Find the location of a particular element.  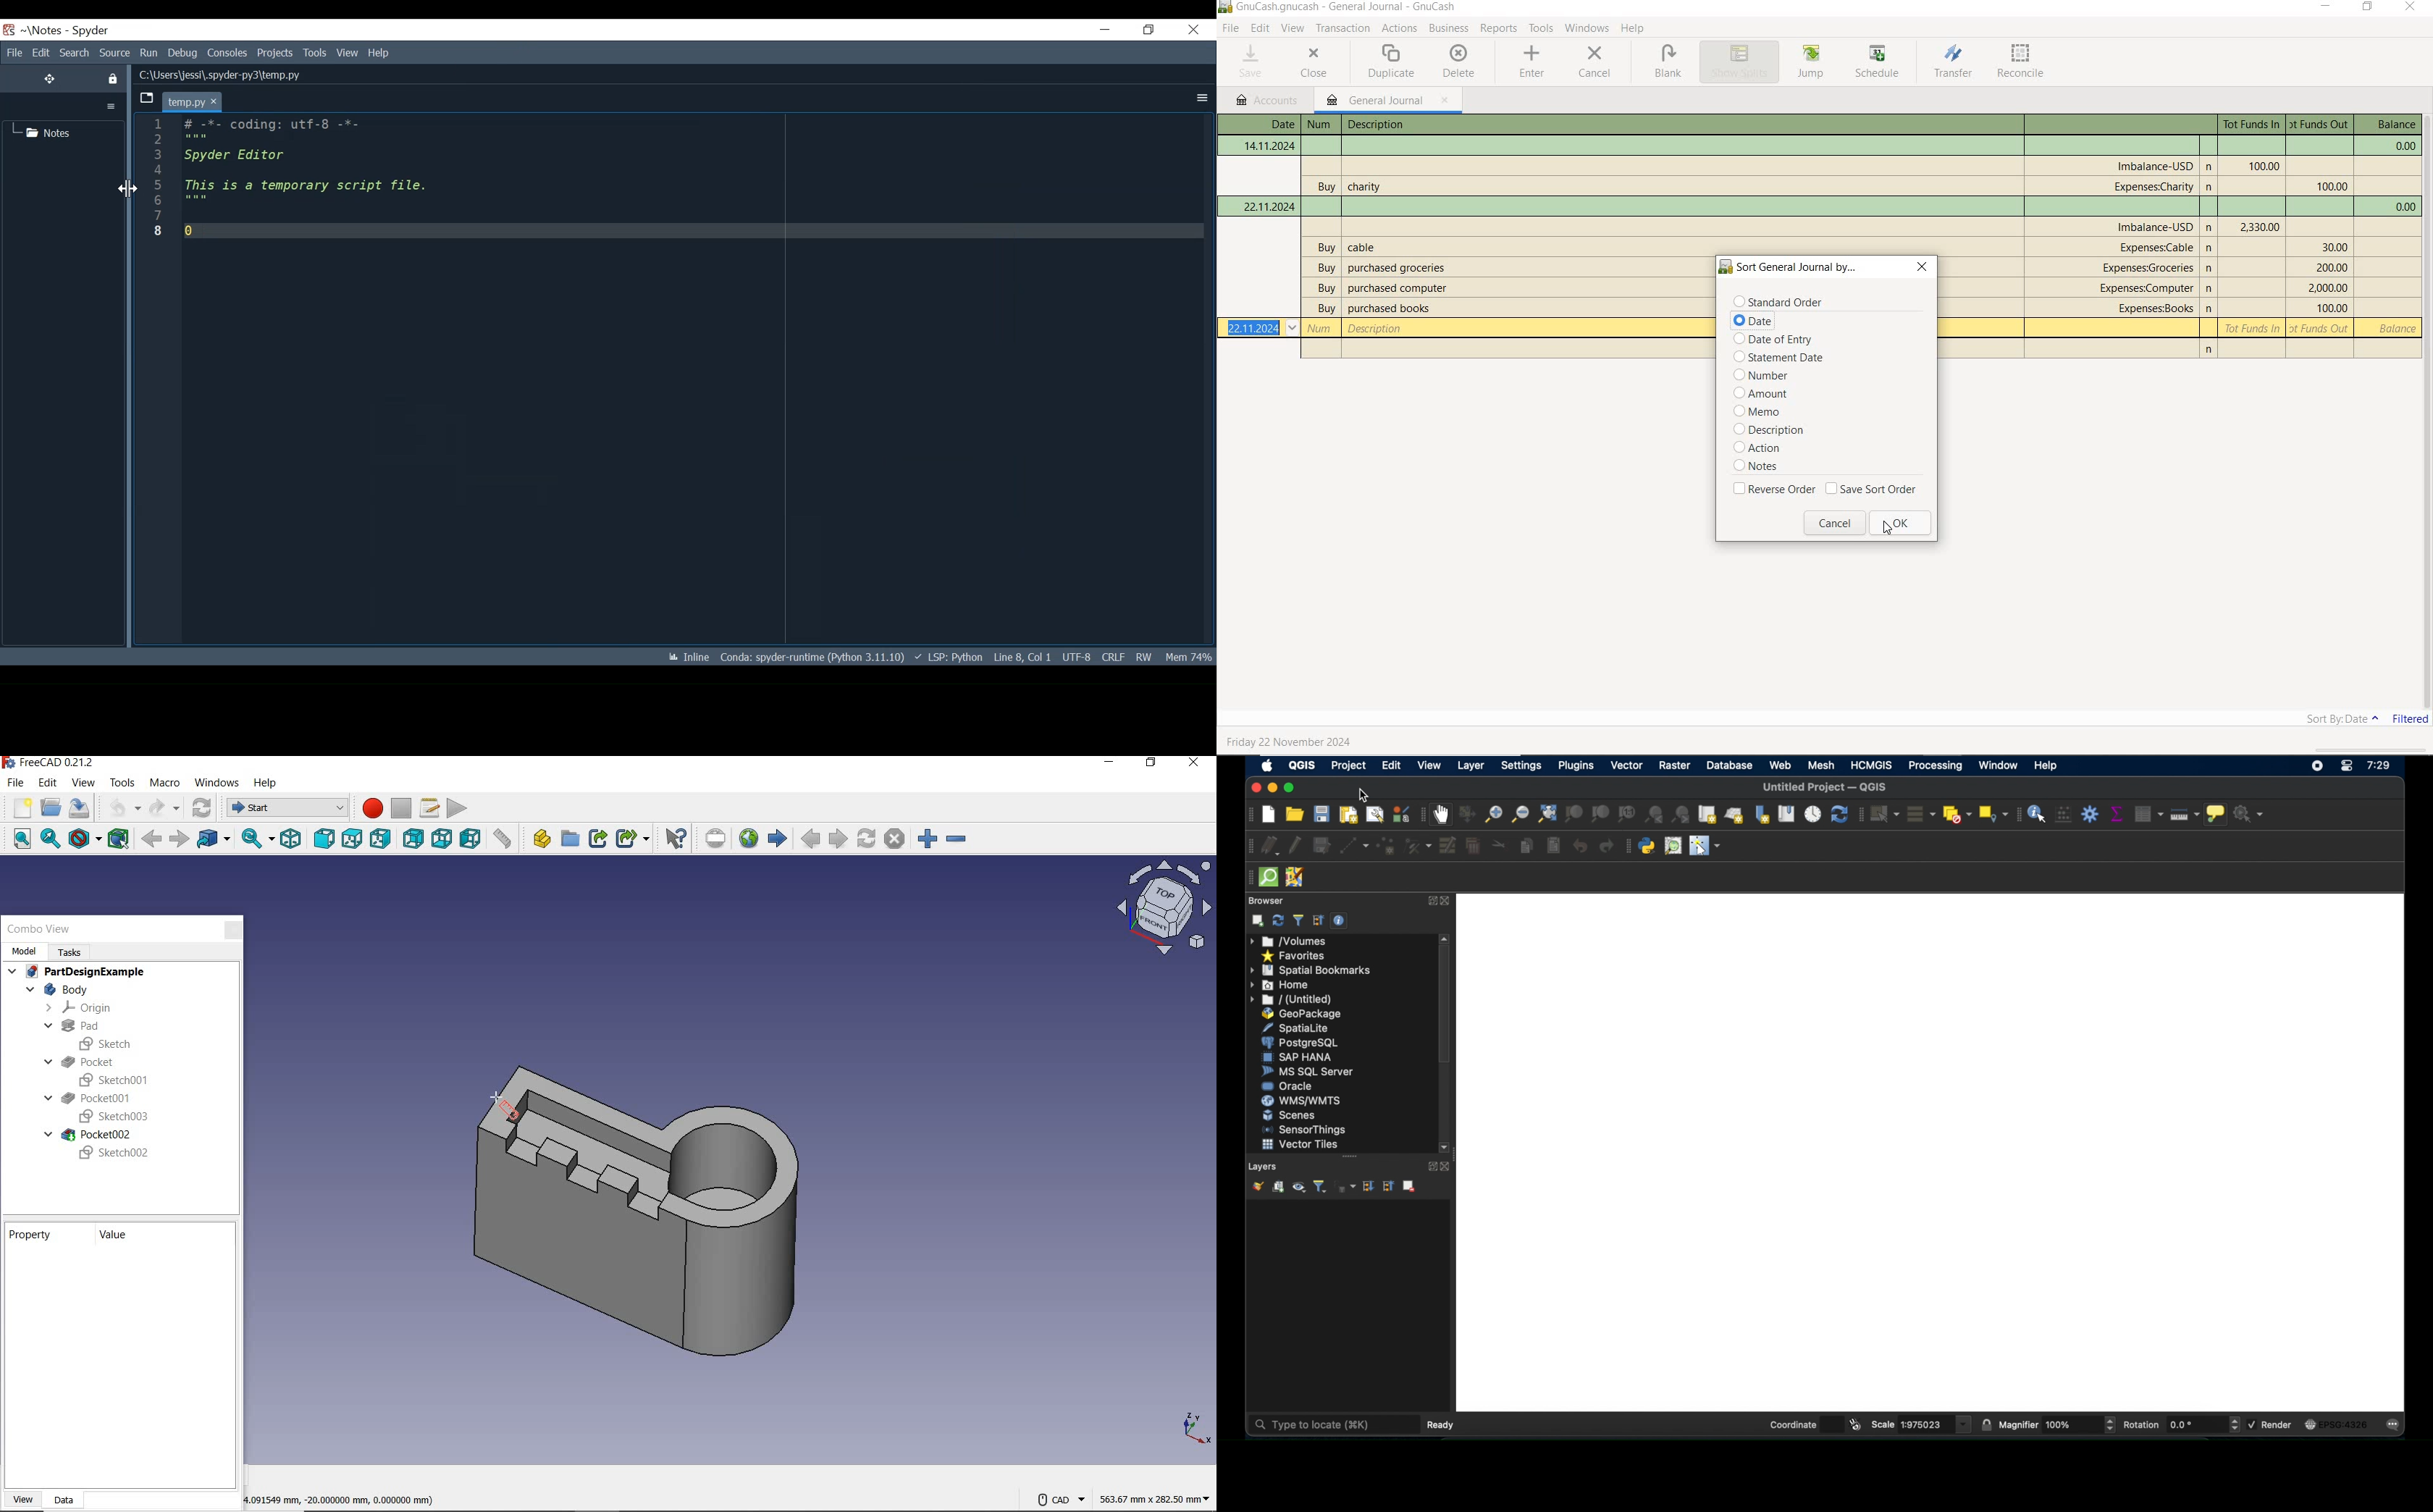

account is located at coordinates (2150, 268).